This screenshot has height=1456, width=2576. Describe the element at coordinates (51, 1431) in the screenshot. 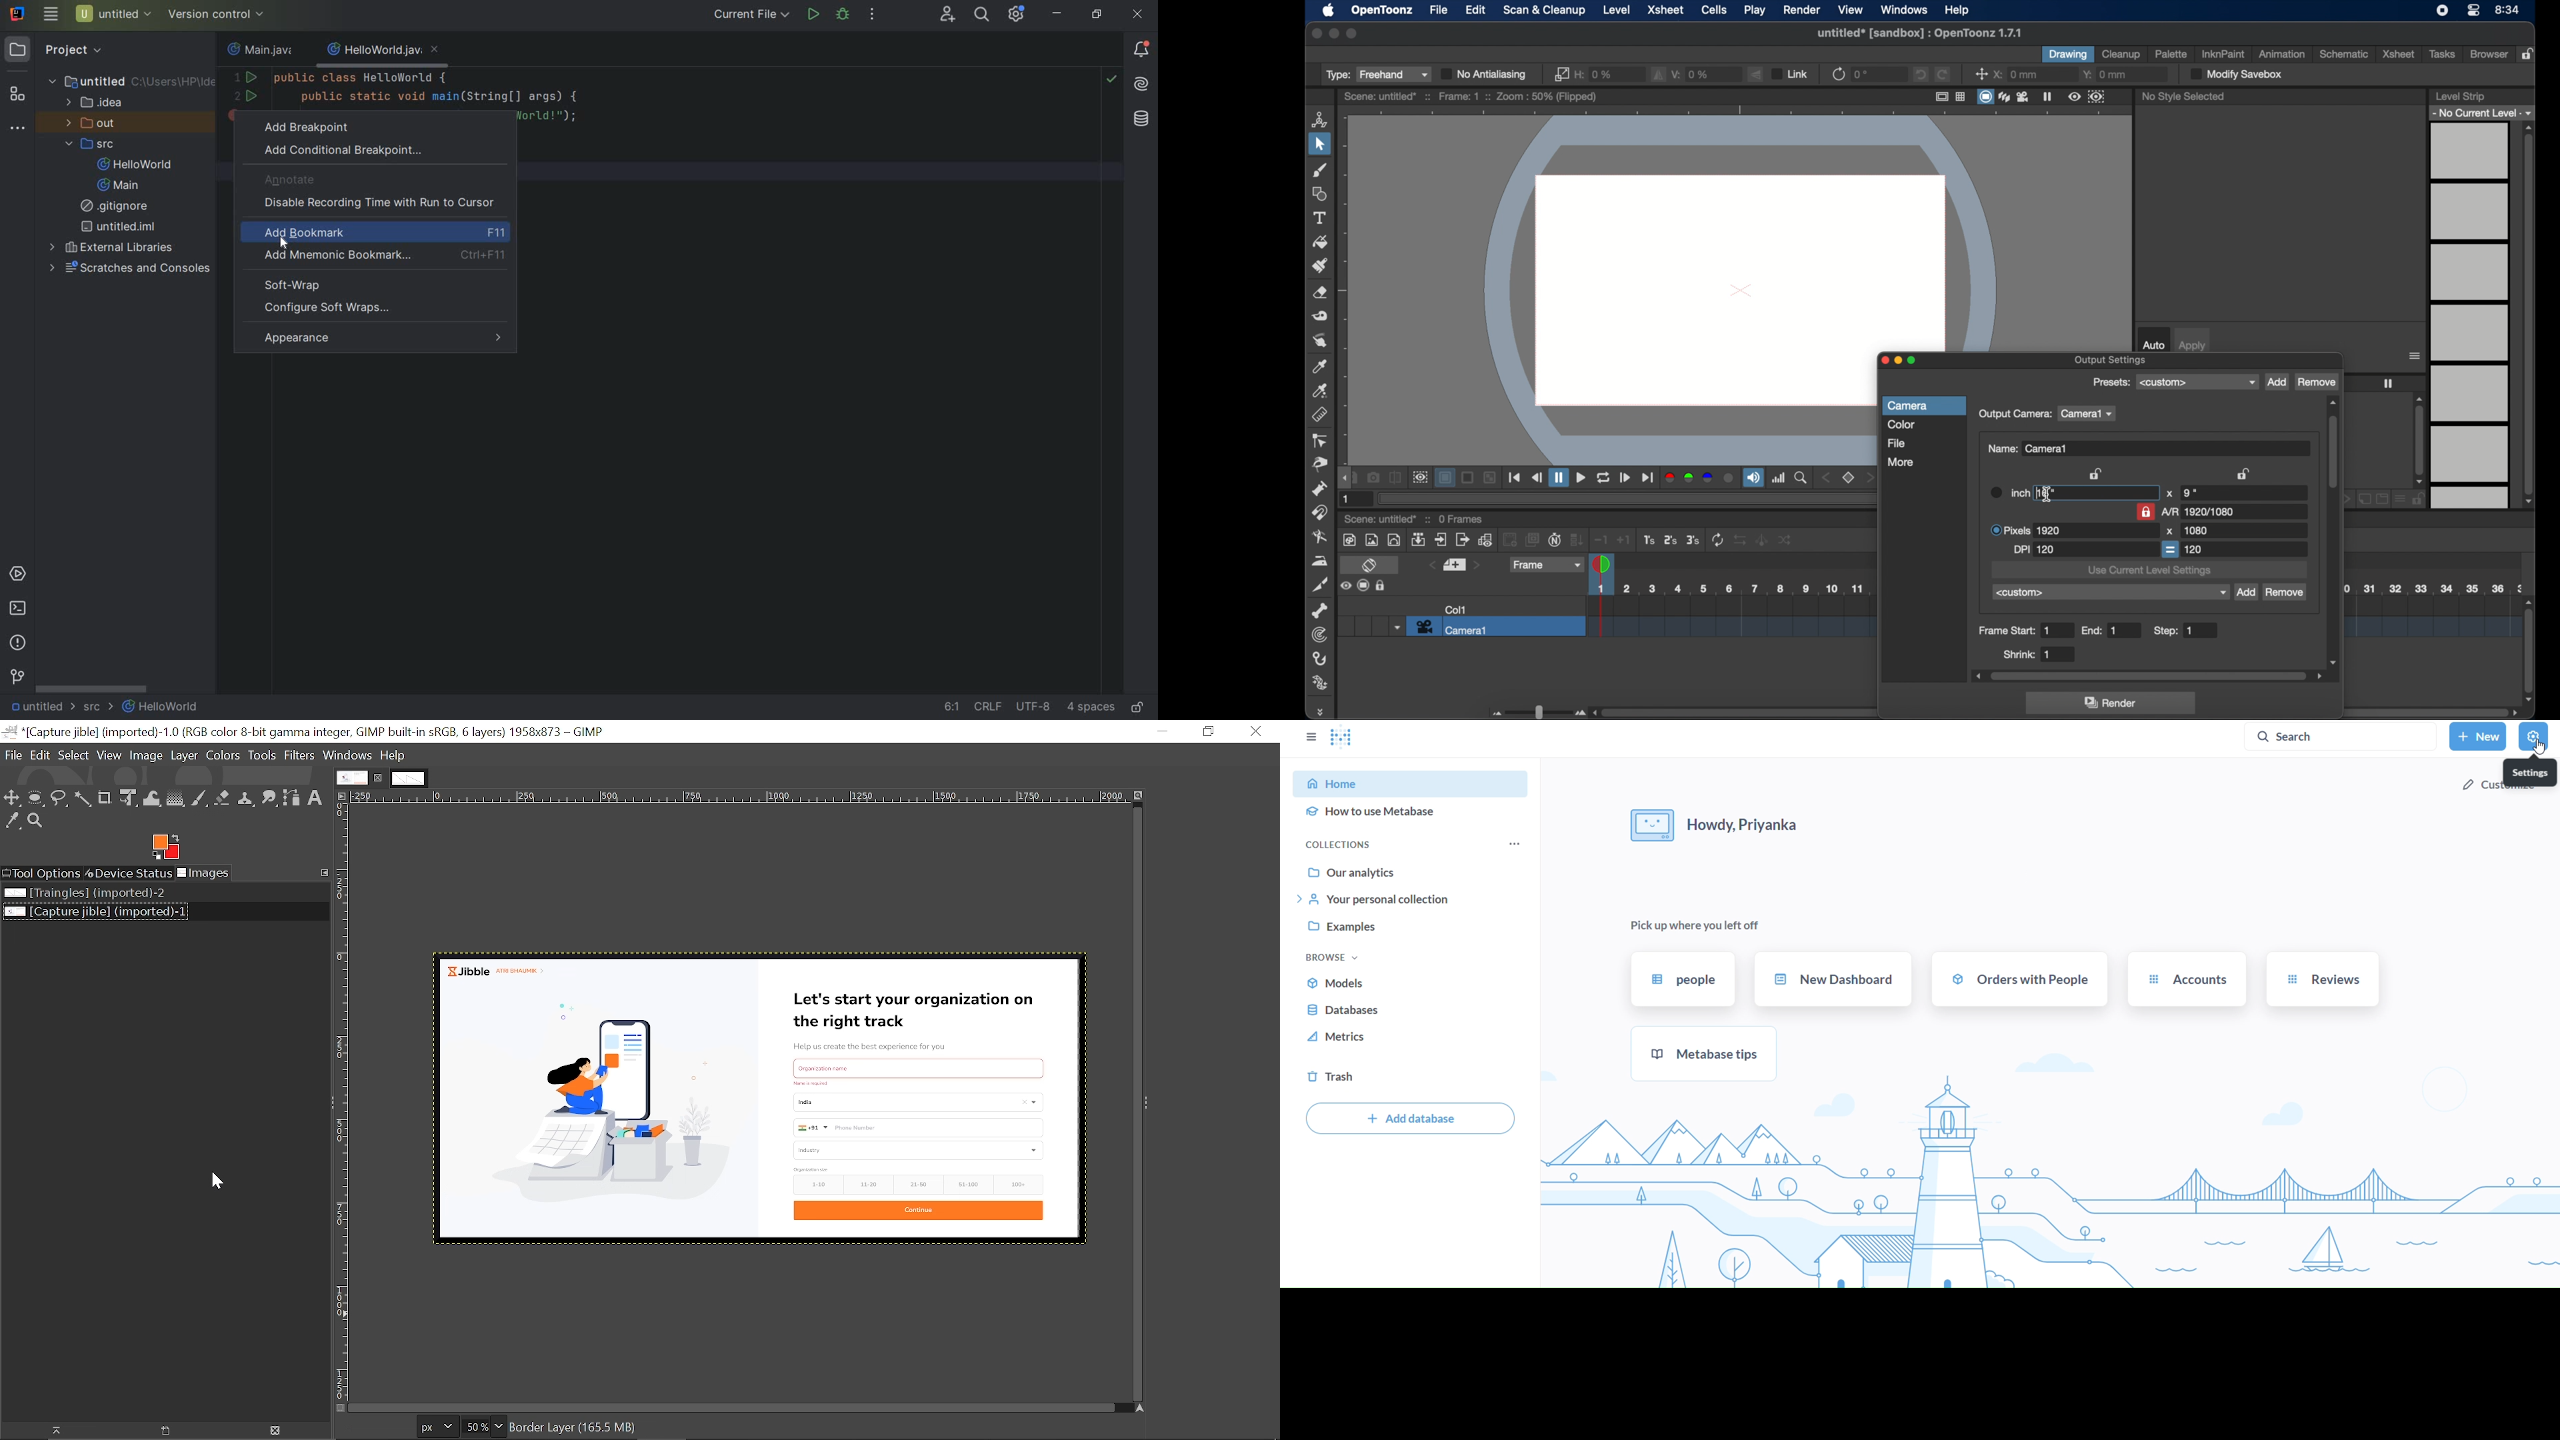

I see `Raise the image display` at that location.